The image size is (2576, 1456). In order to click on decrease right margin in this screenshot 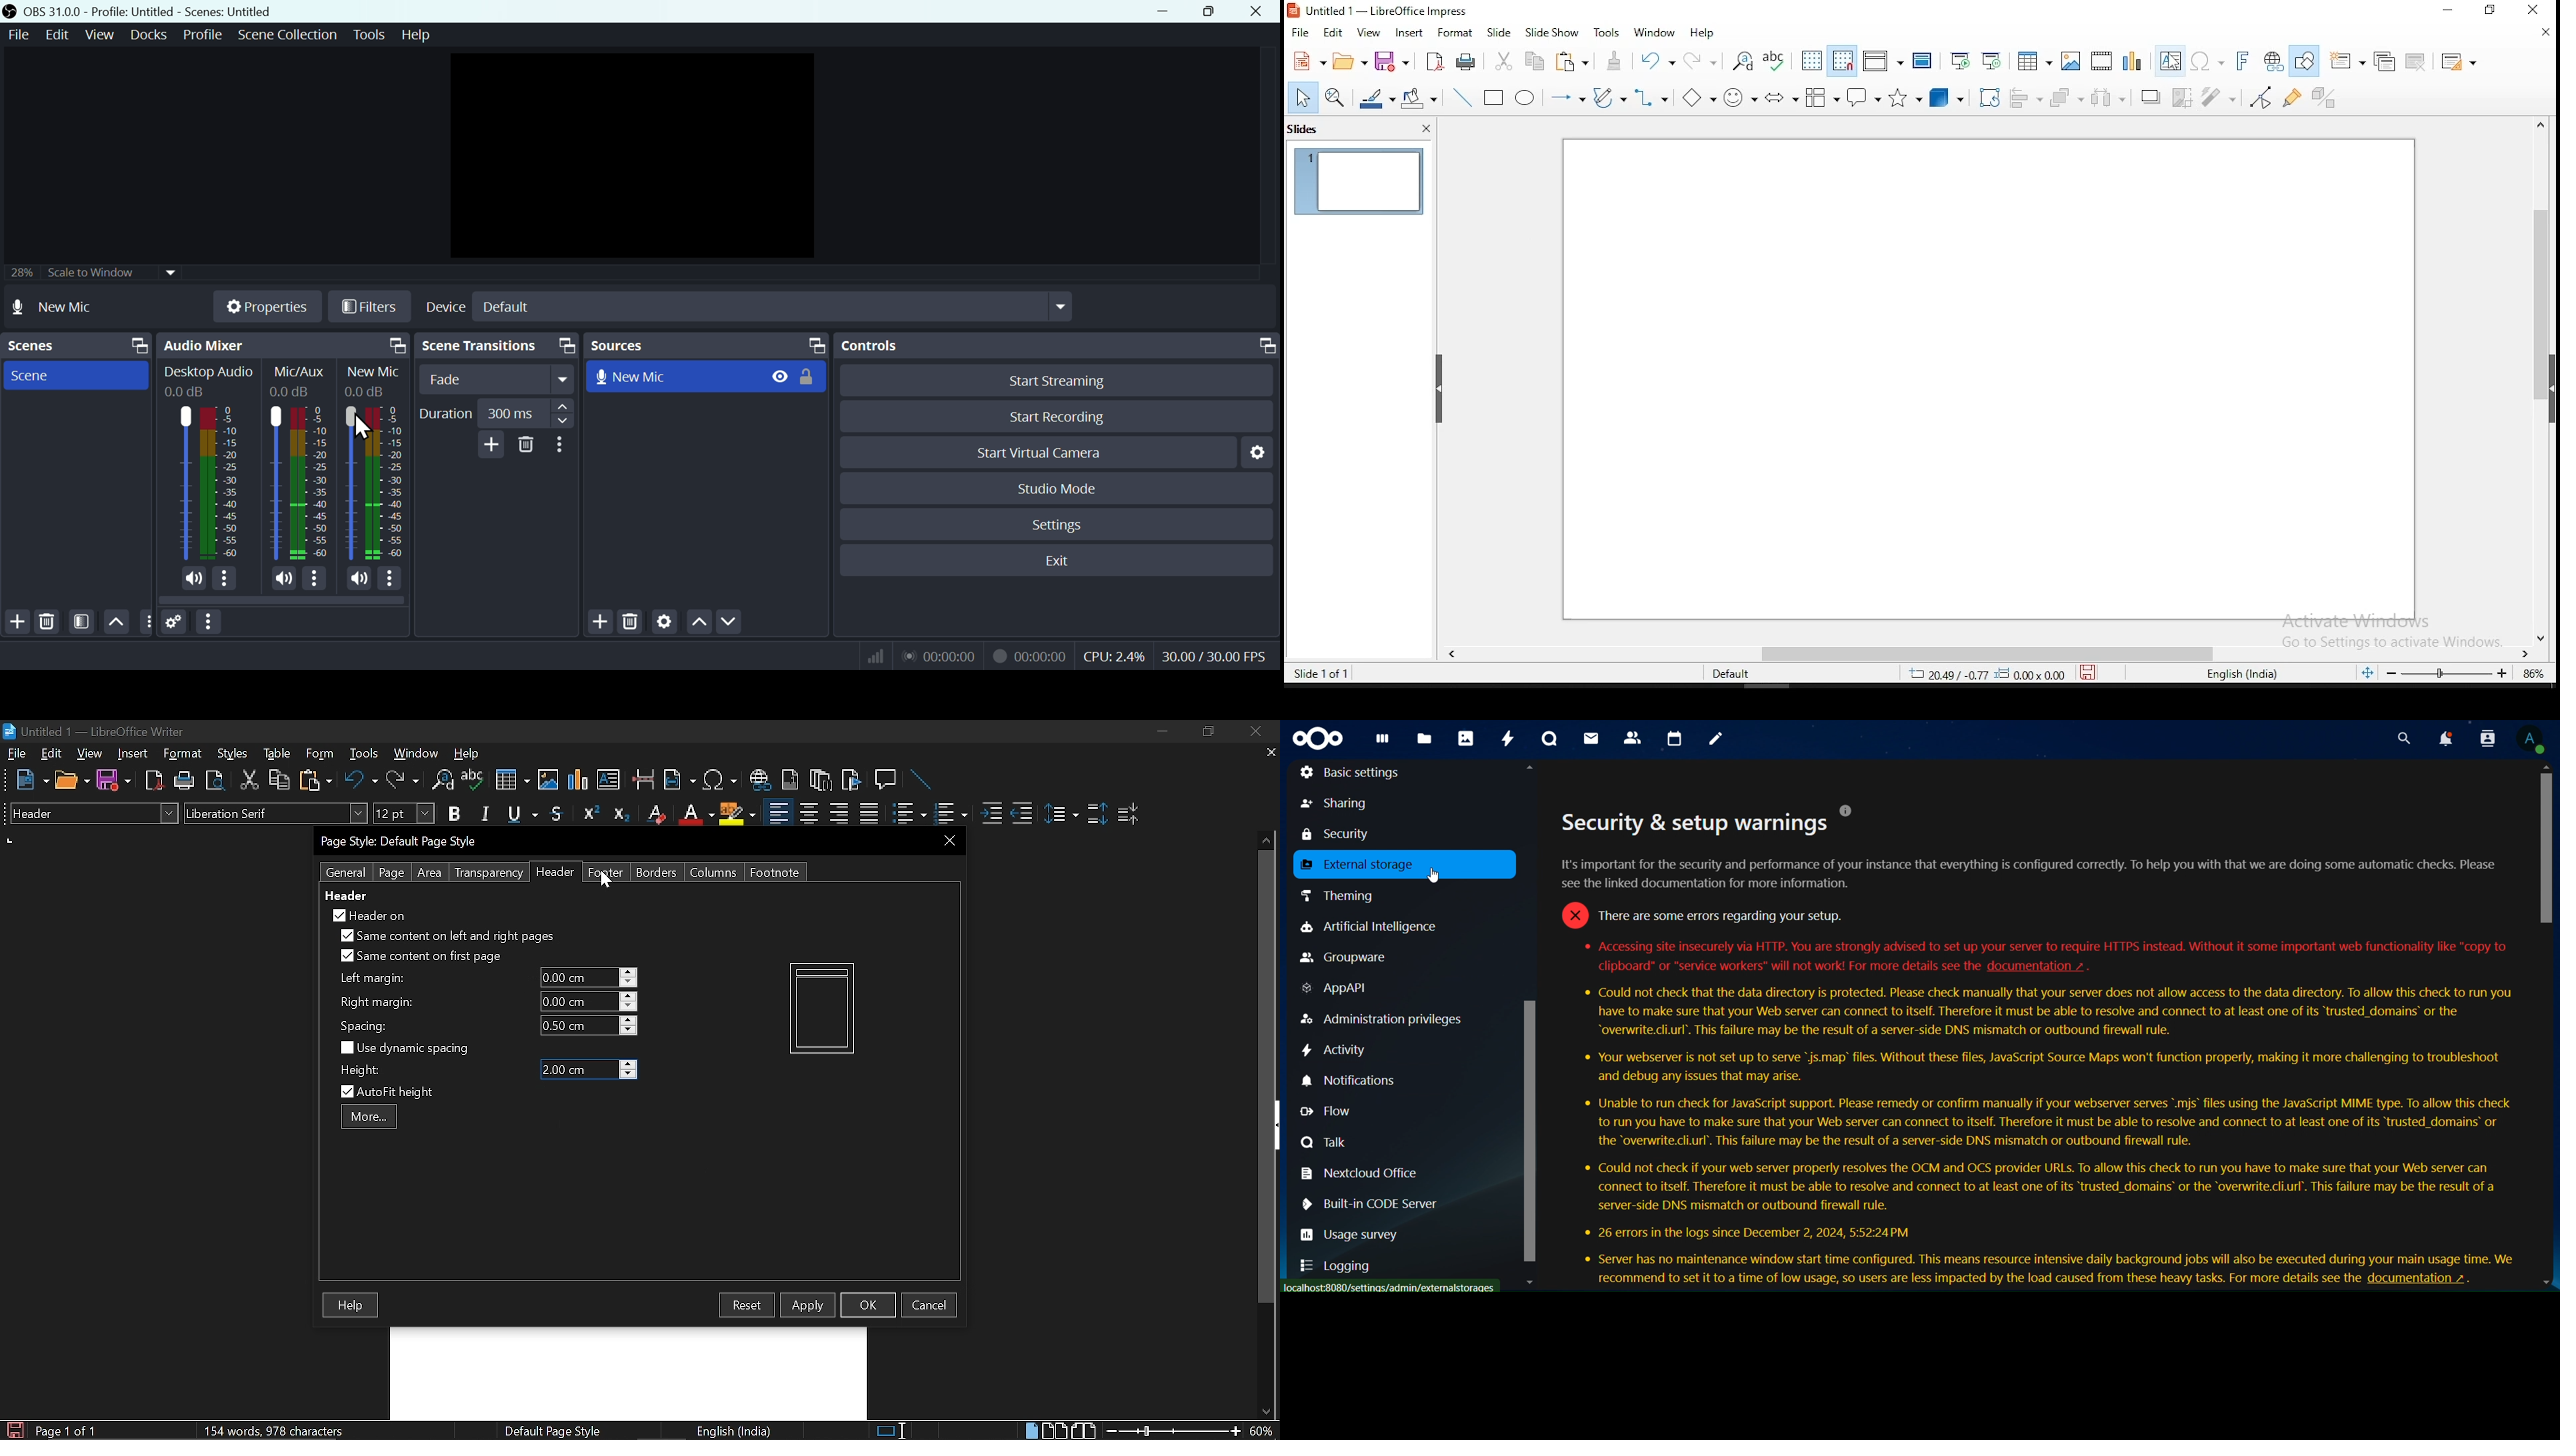, I will do `click(629, 1008)`.